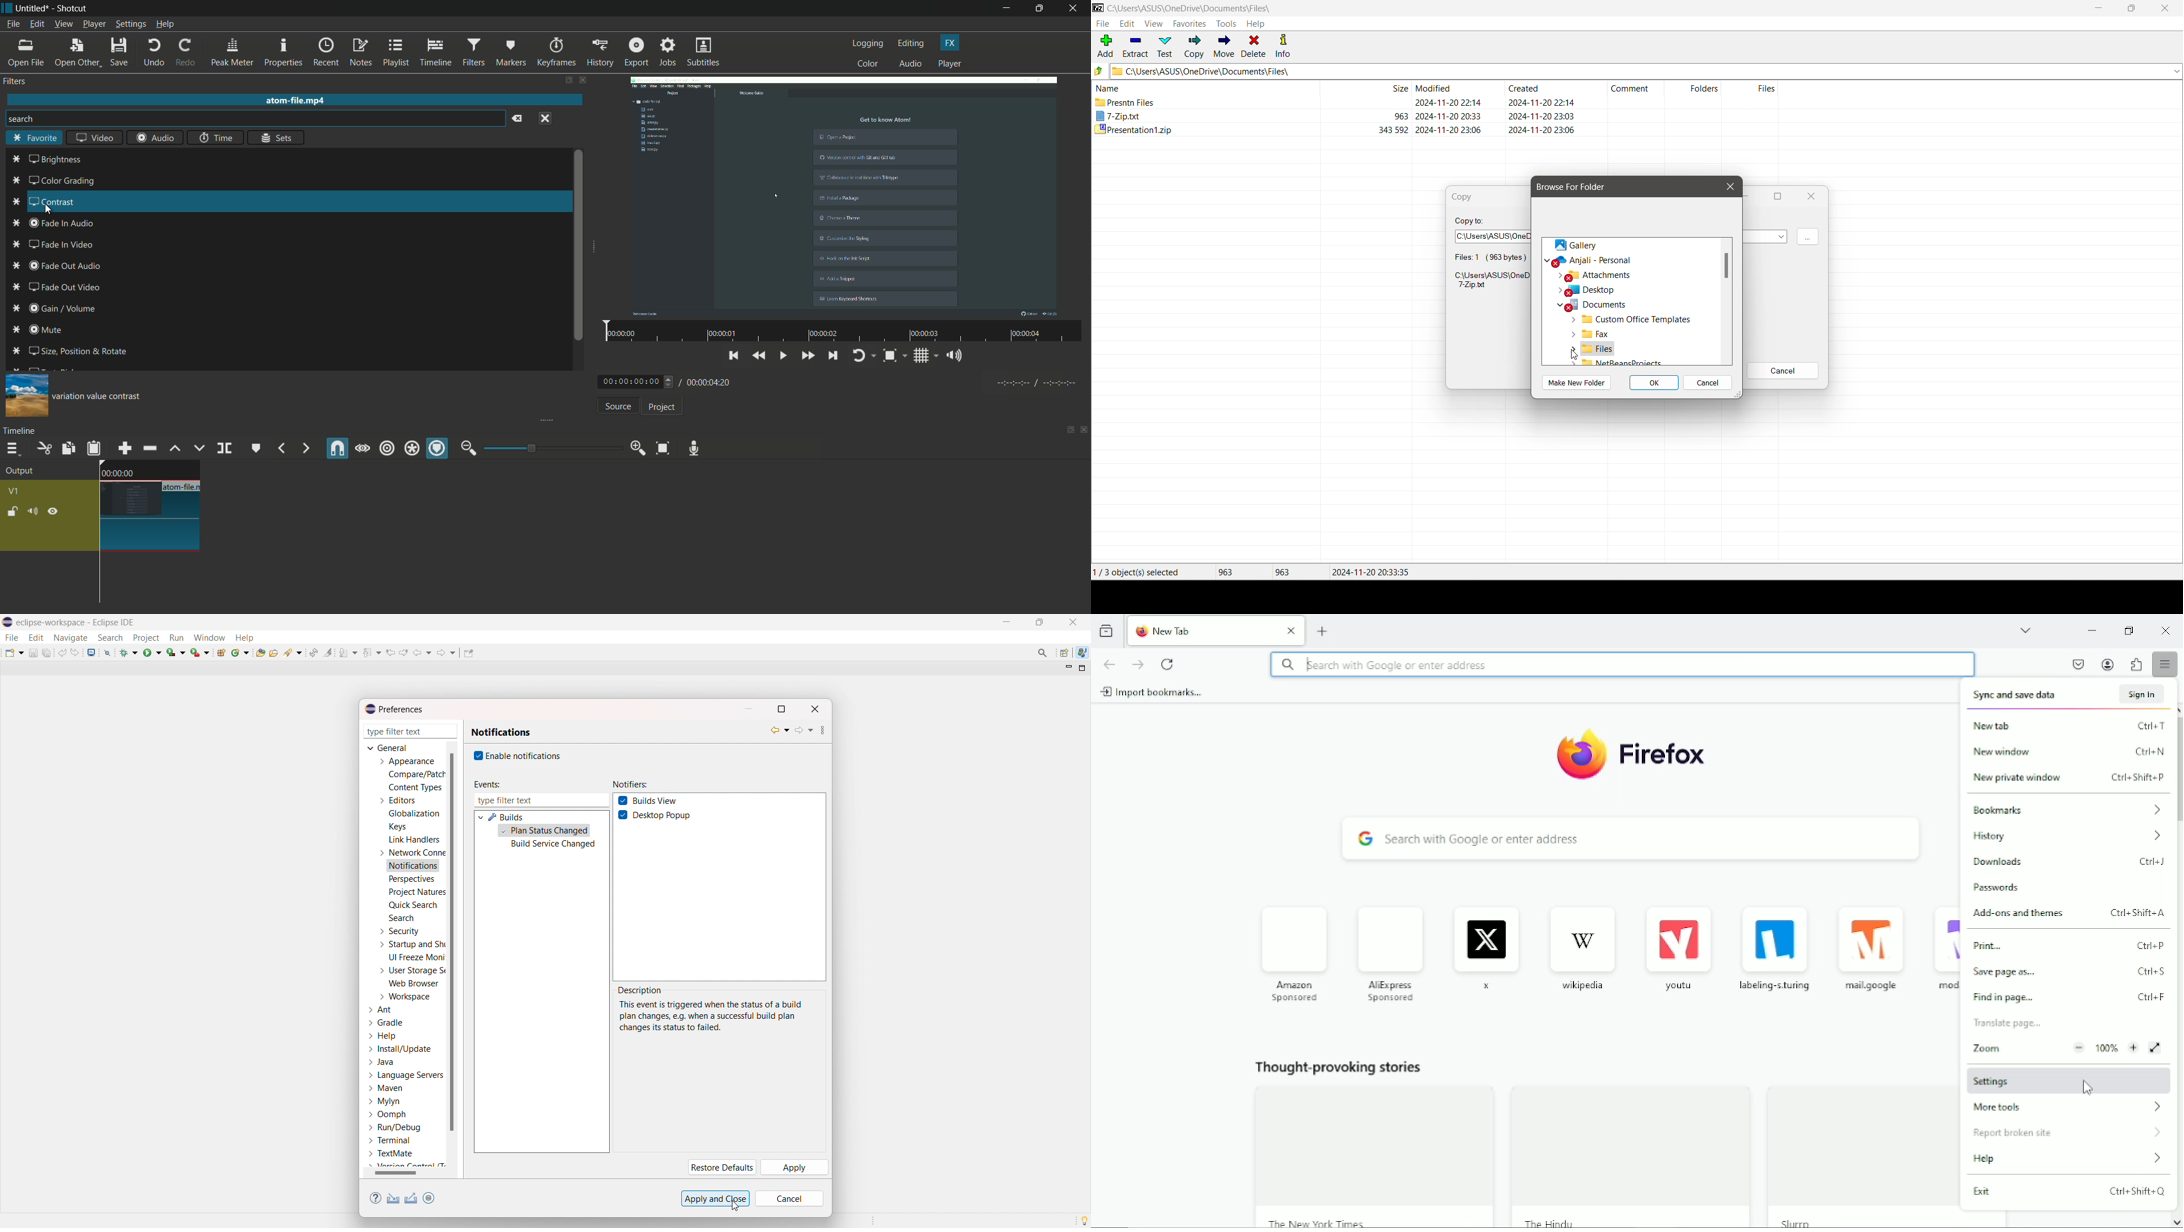 The height and width of the screenshot is (1232, 2184). I want to click on toggle grid system, so click(927, 358).